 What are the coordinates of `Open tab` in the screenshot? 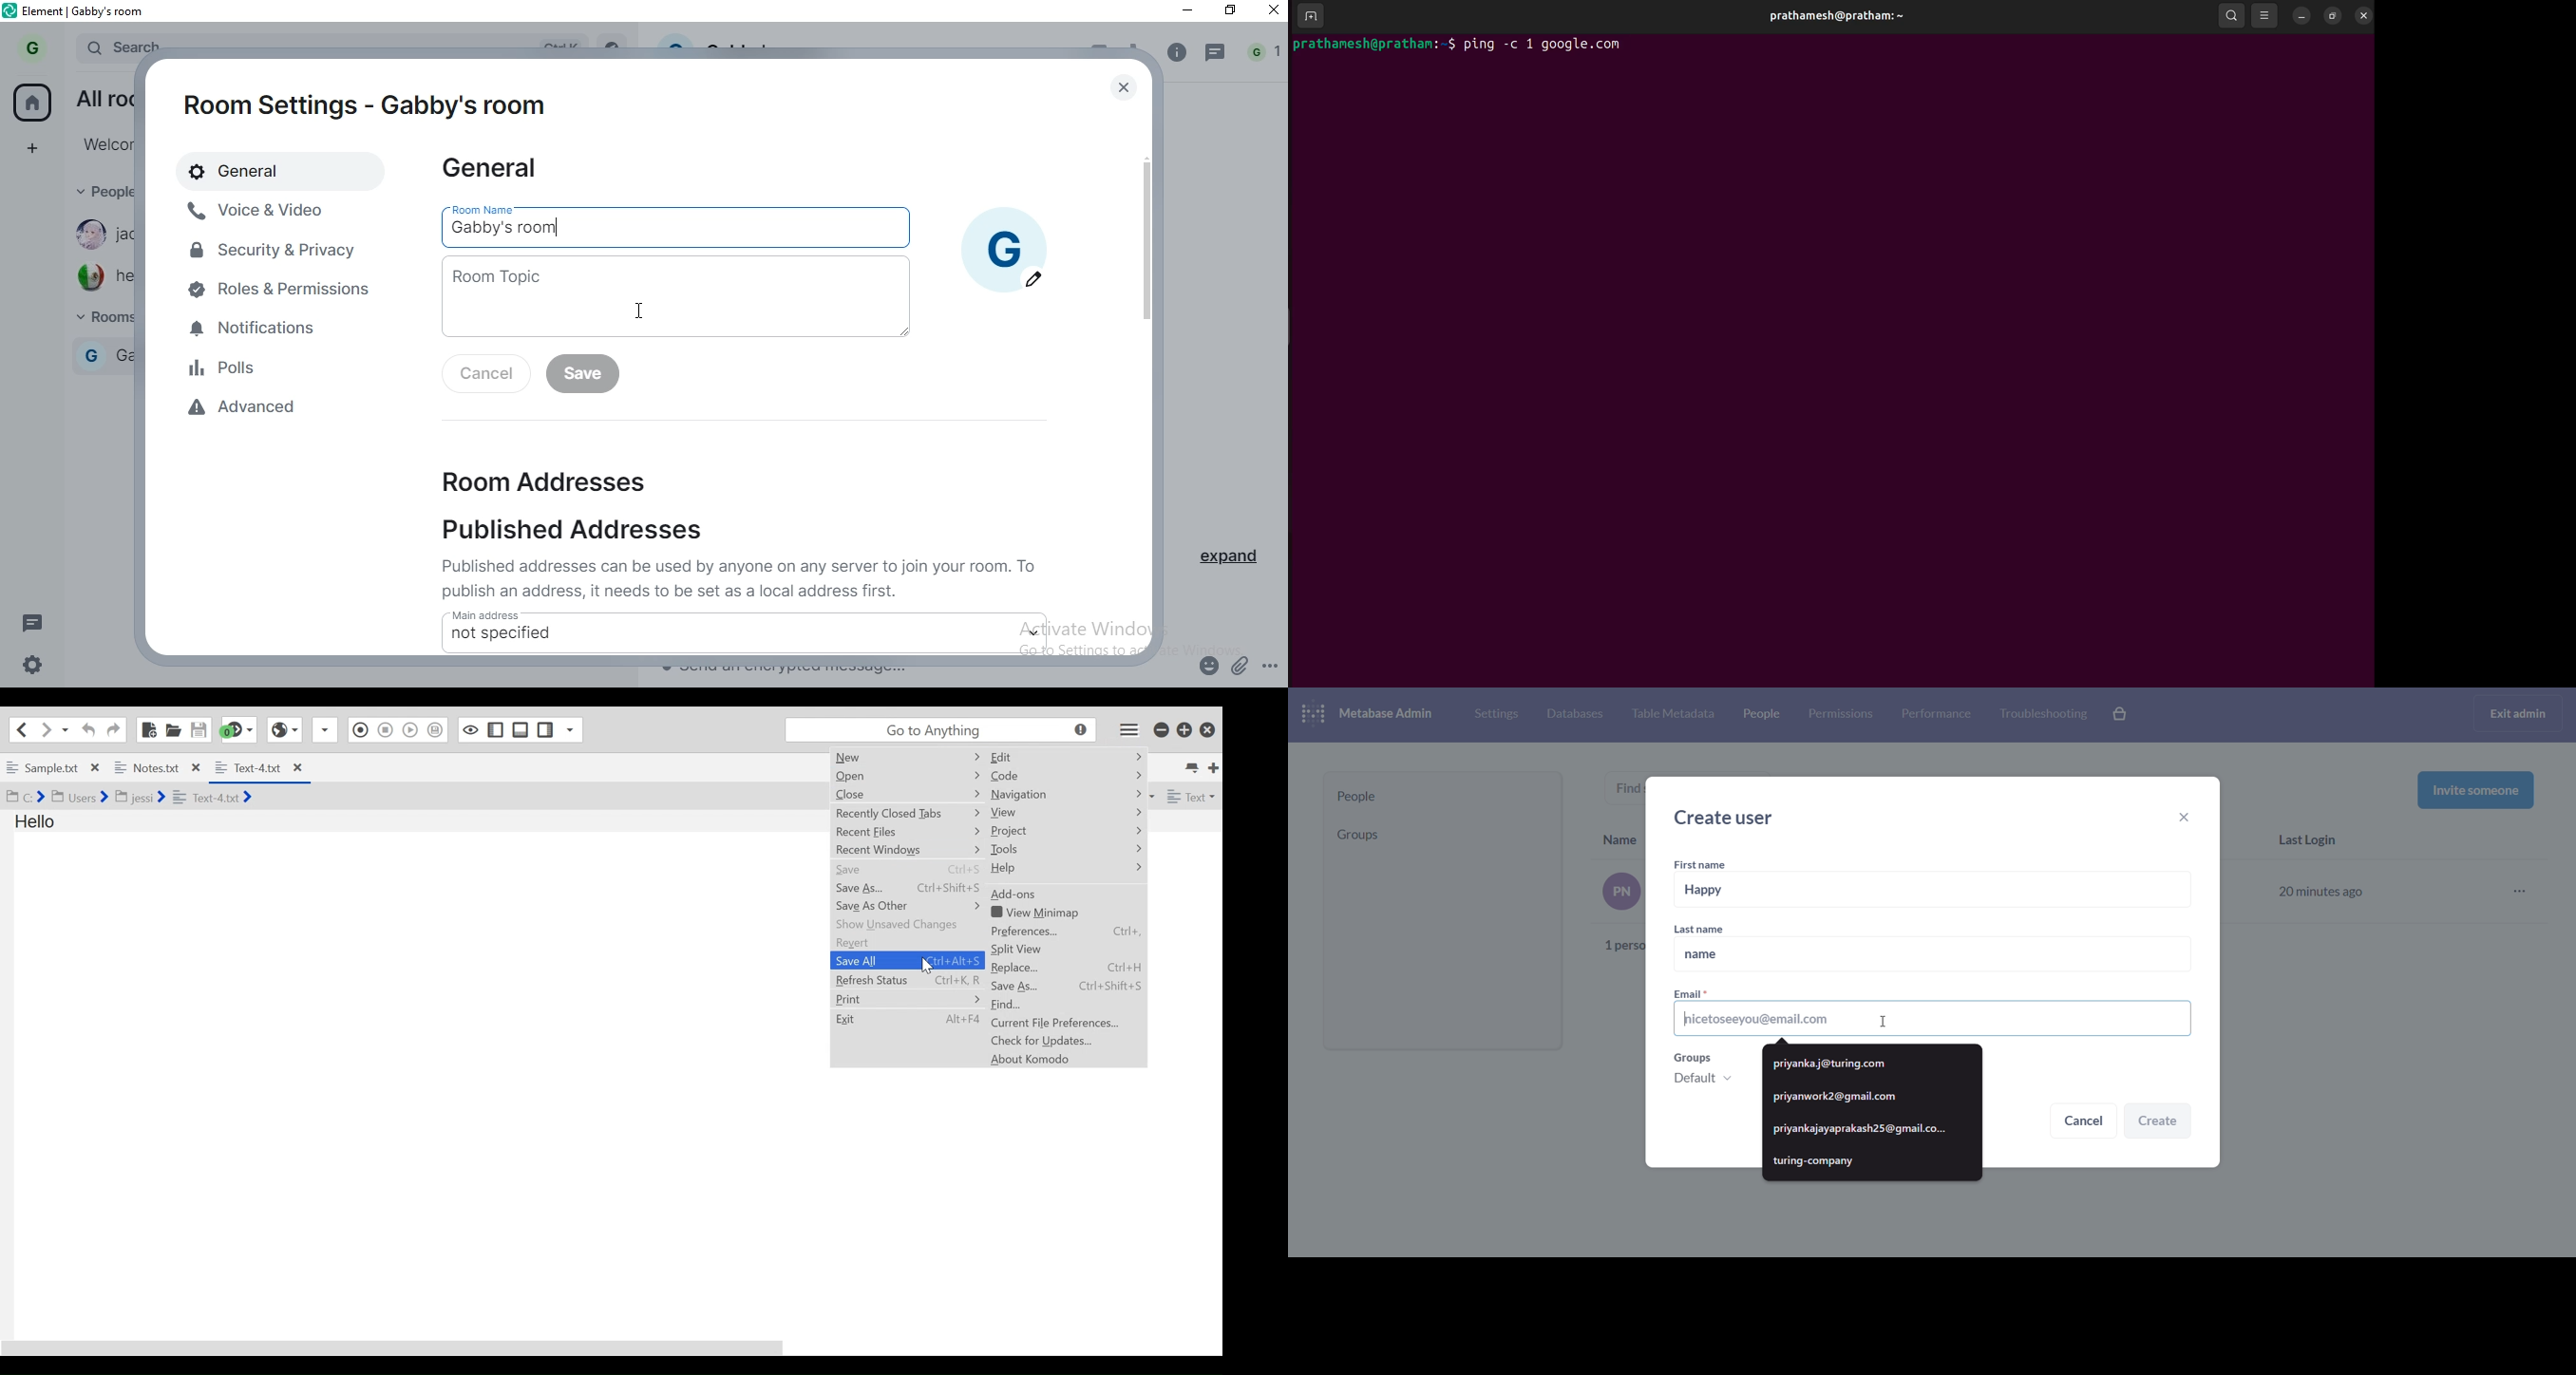 It's located at (104, 769).